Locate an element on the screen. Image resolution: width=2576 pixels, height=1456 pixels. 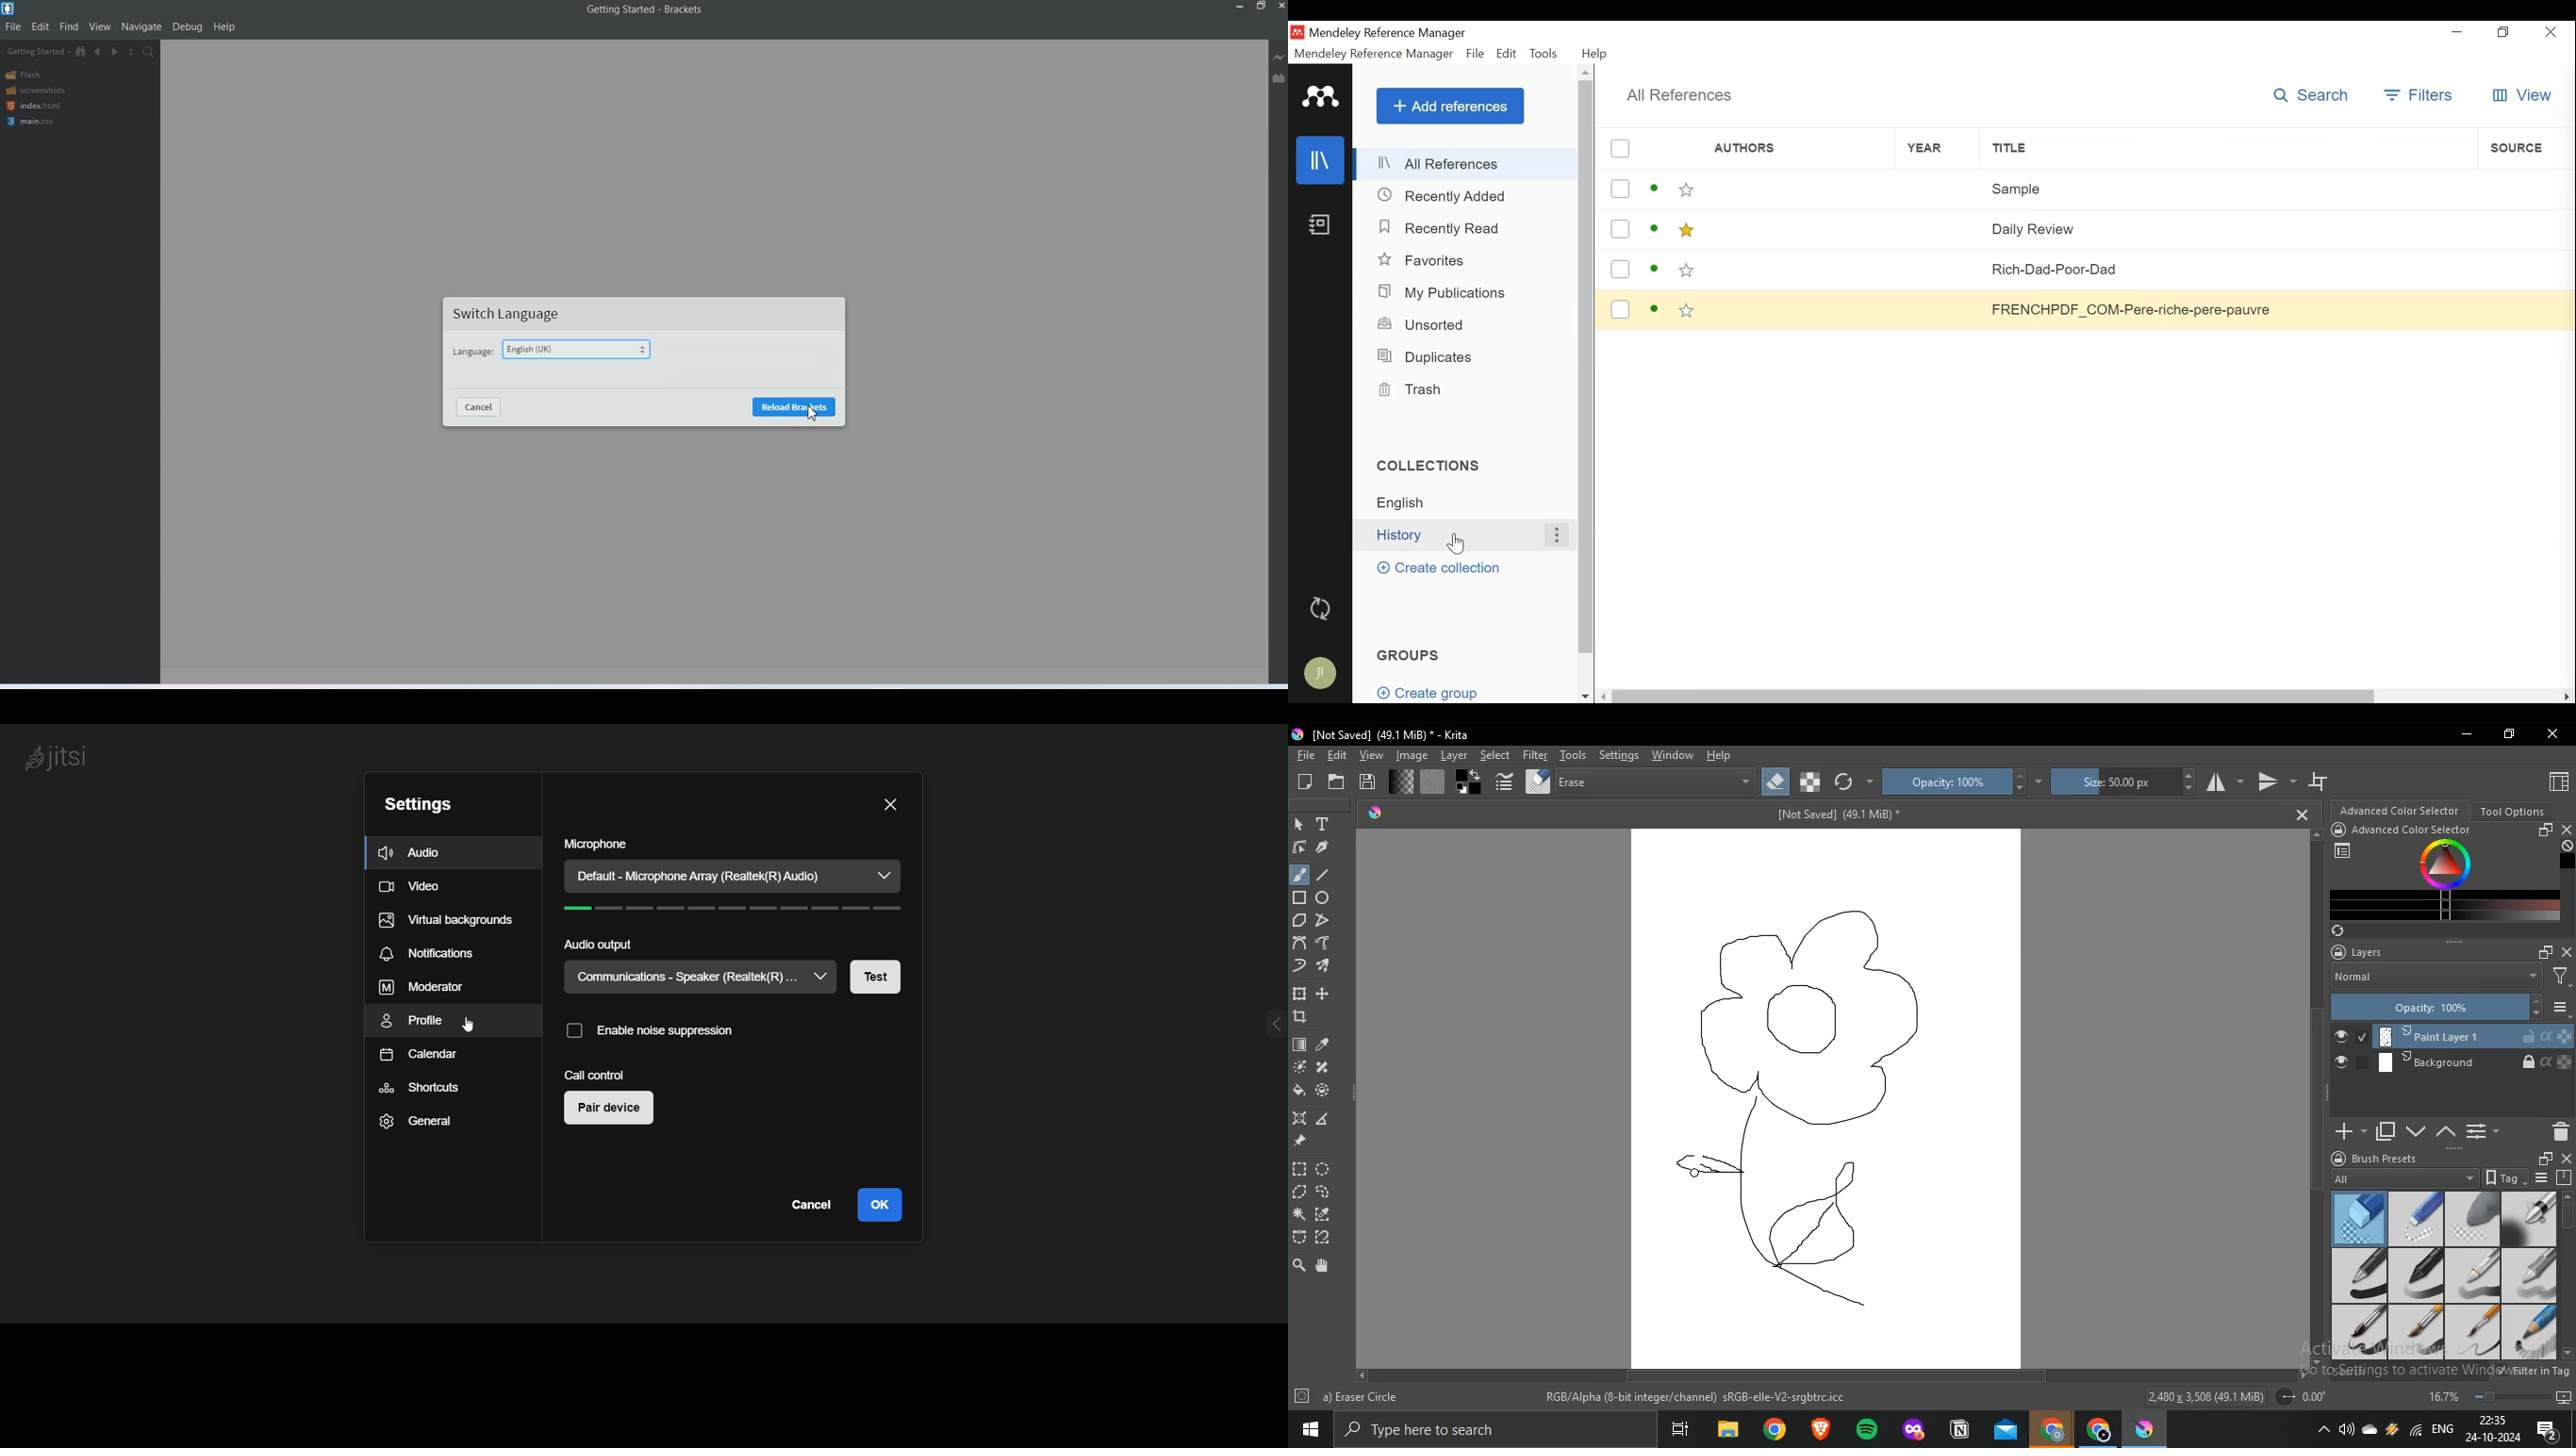
reload original preset is located at coordinates (1853, 782).